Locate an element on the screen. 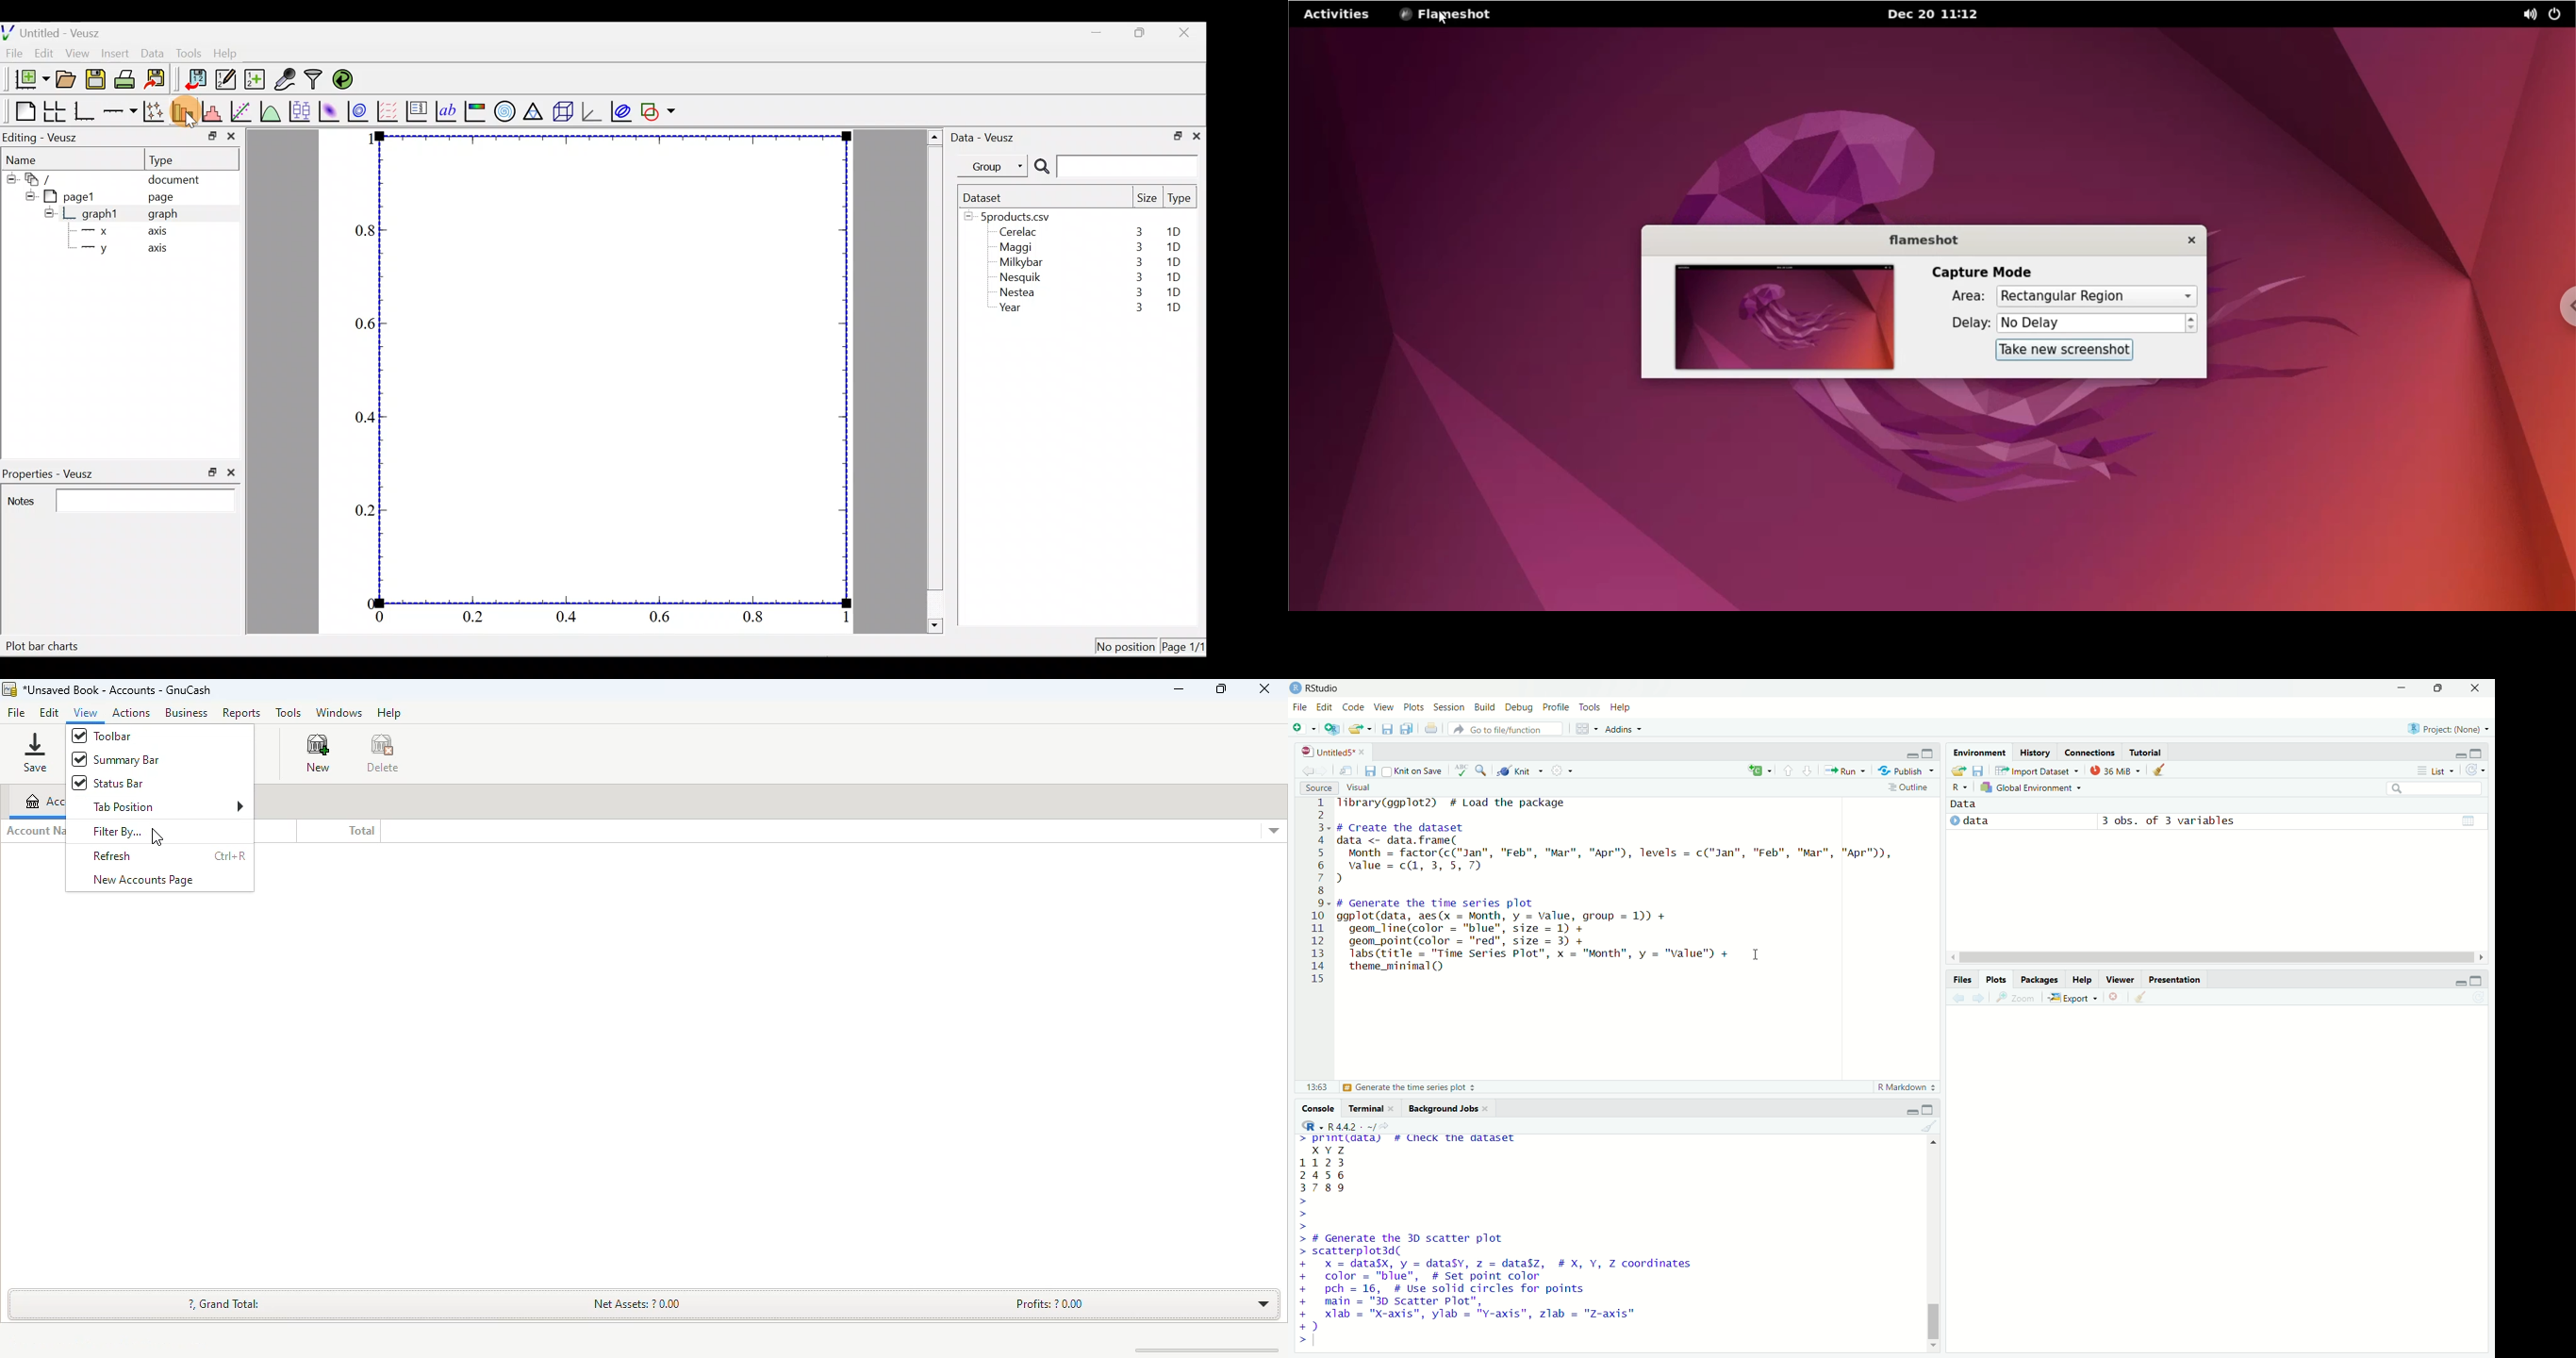 The image size is (2576, 1372). Code is located at coordinates (1351, 708).